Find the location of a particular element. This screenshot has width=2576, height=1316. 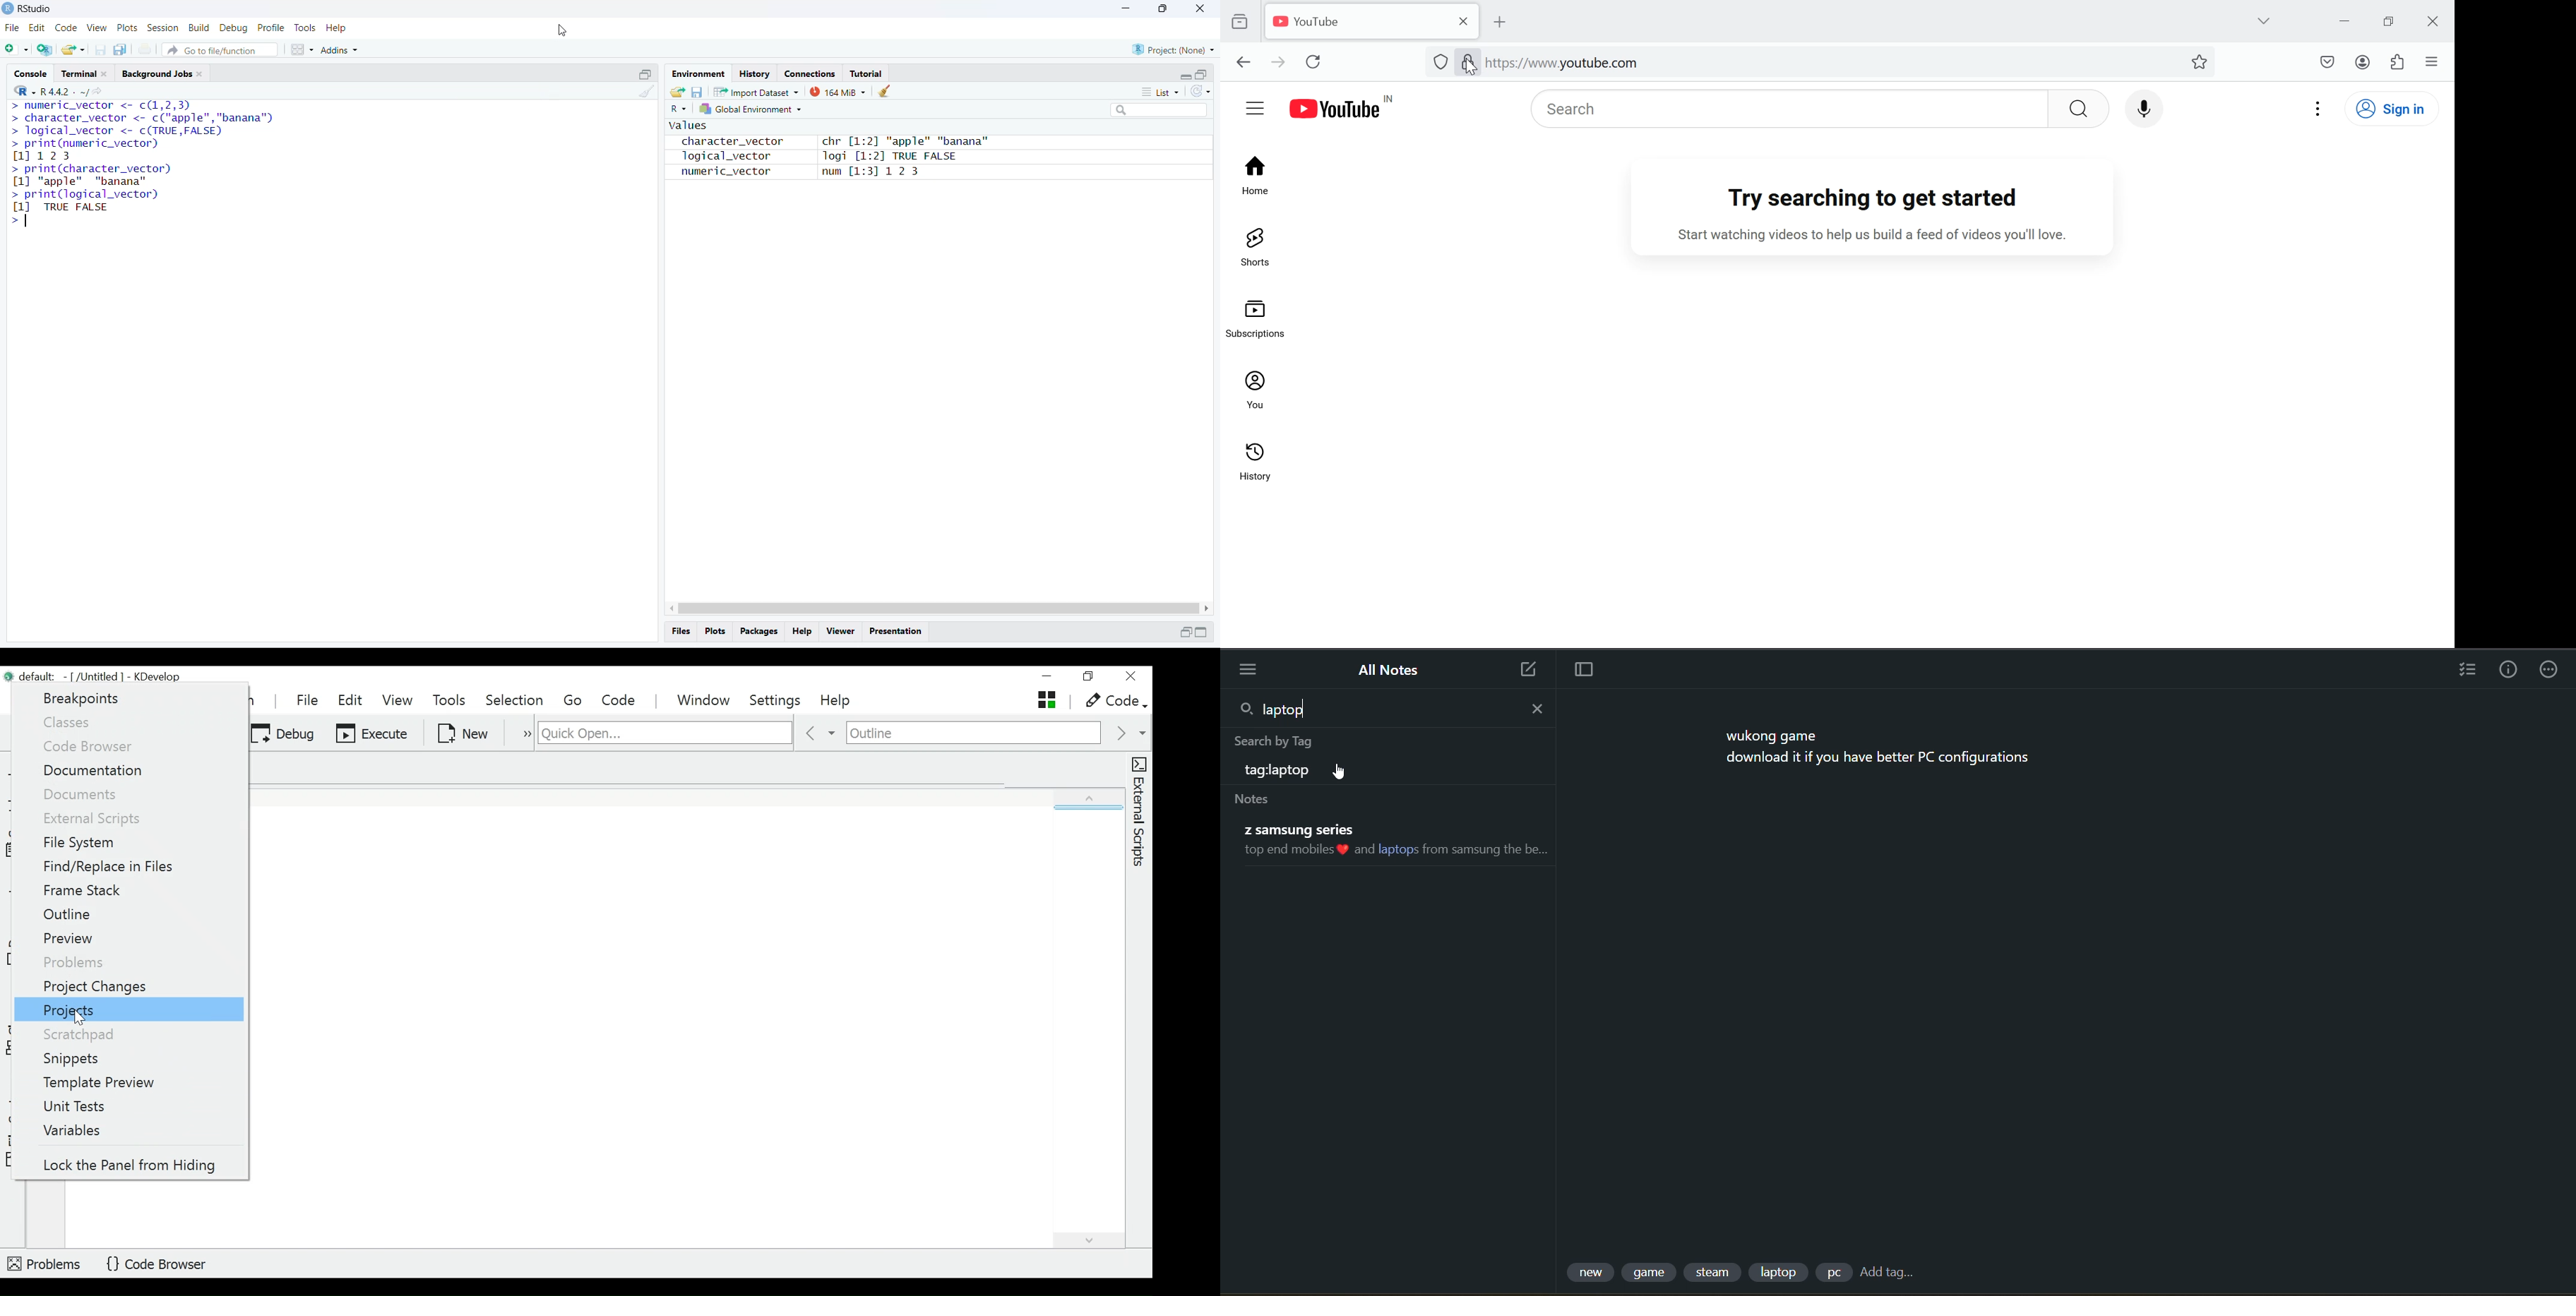

Presentation is located at coordinates (897, 632).